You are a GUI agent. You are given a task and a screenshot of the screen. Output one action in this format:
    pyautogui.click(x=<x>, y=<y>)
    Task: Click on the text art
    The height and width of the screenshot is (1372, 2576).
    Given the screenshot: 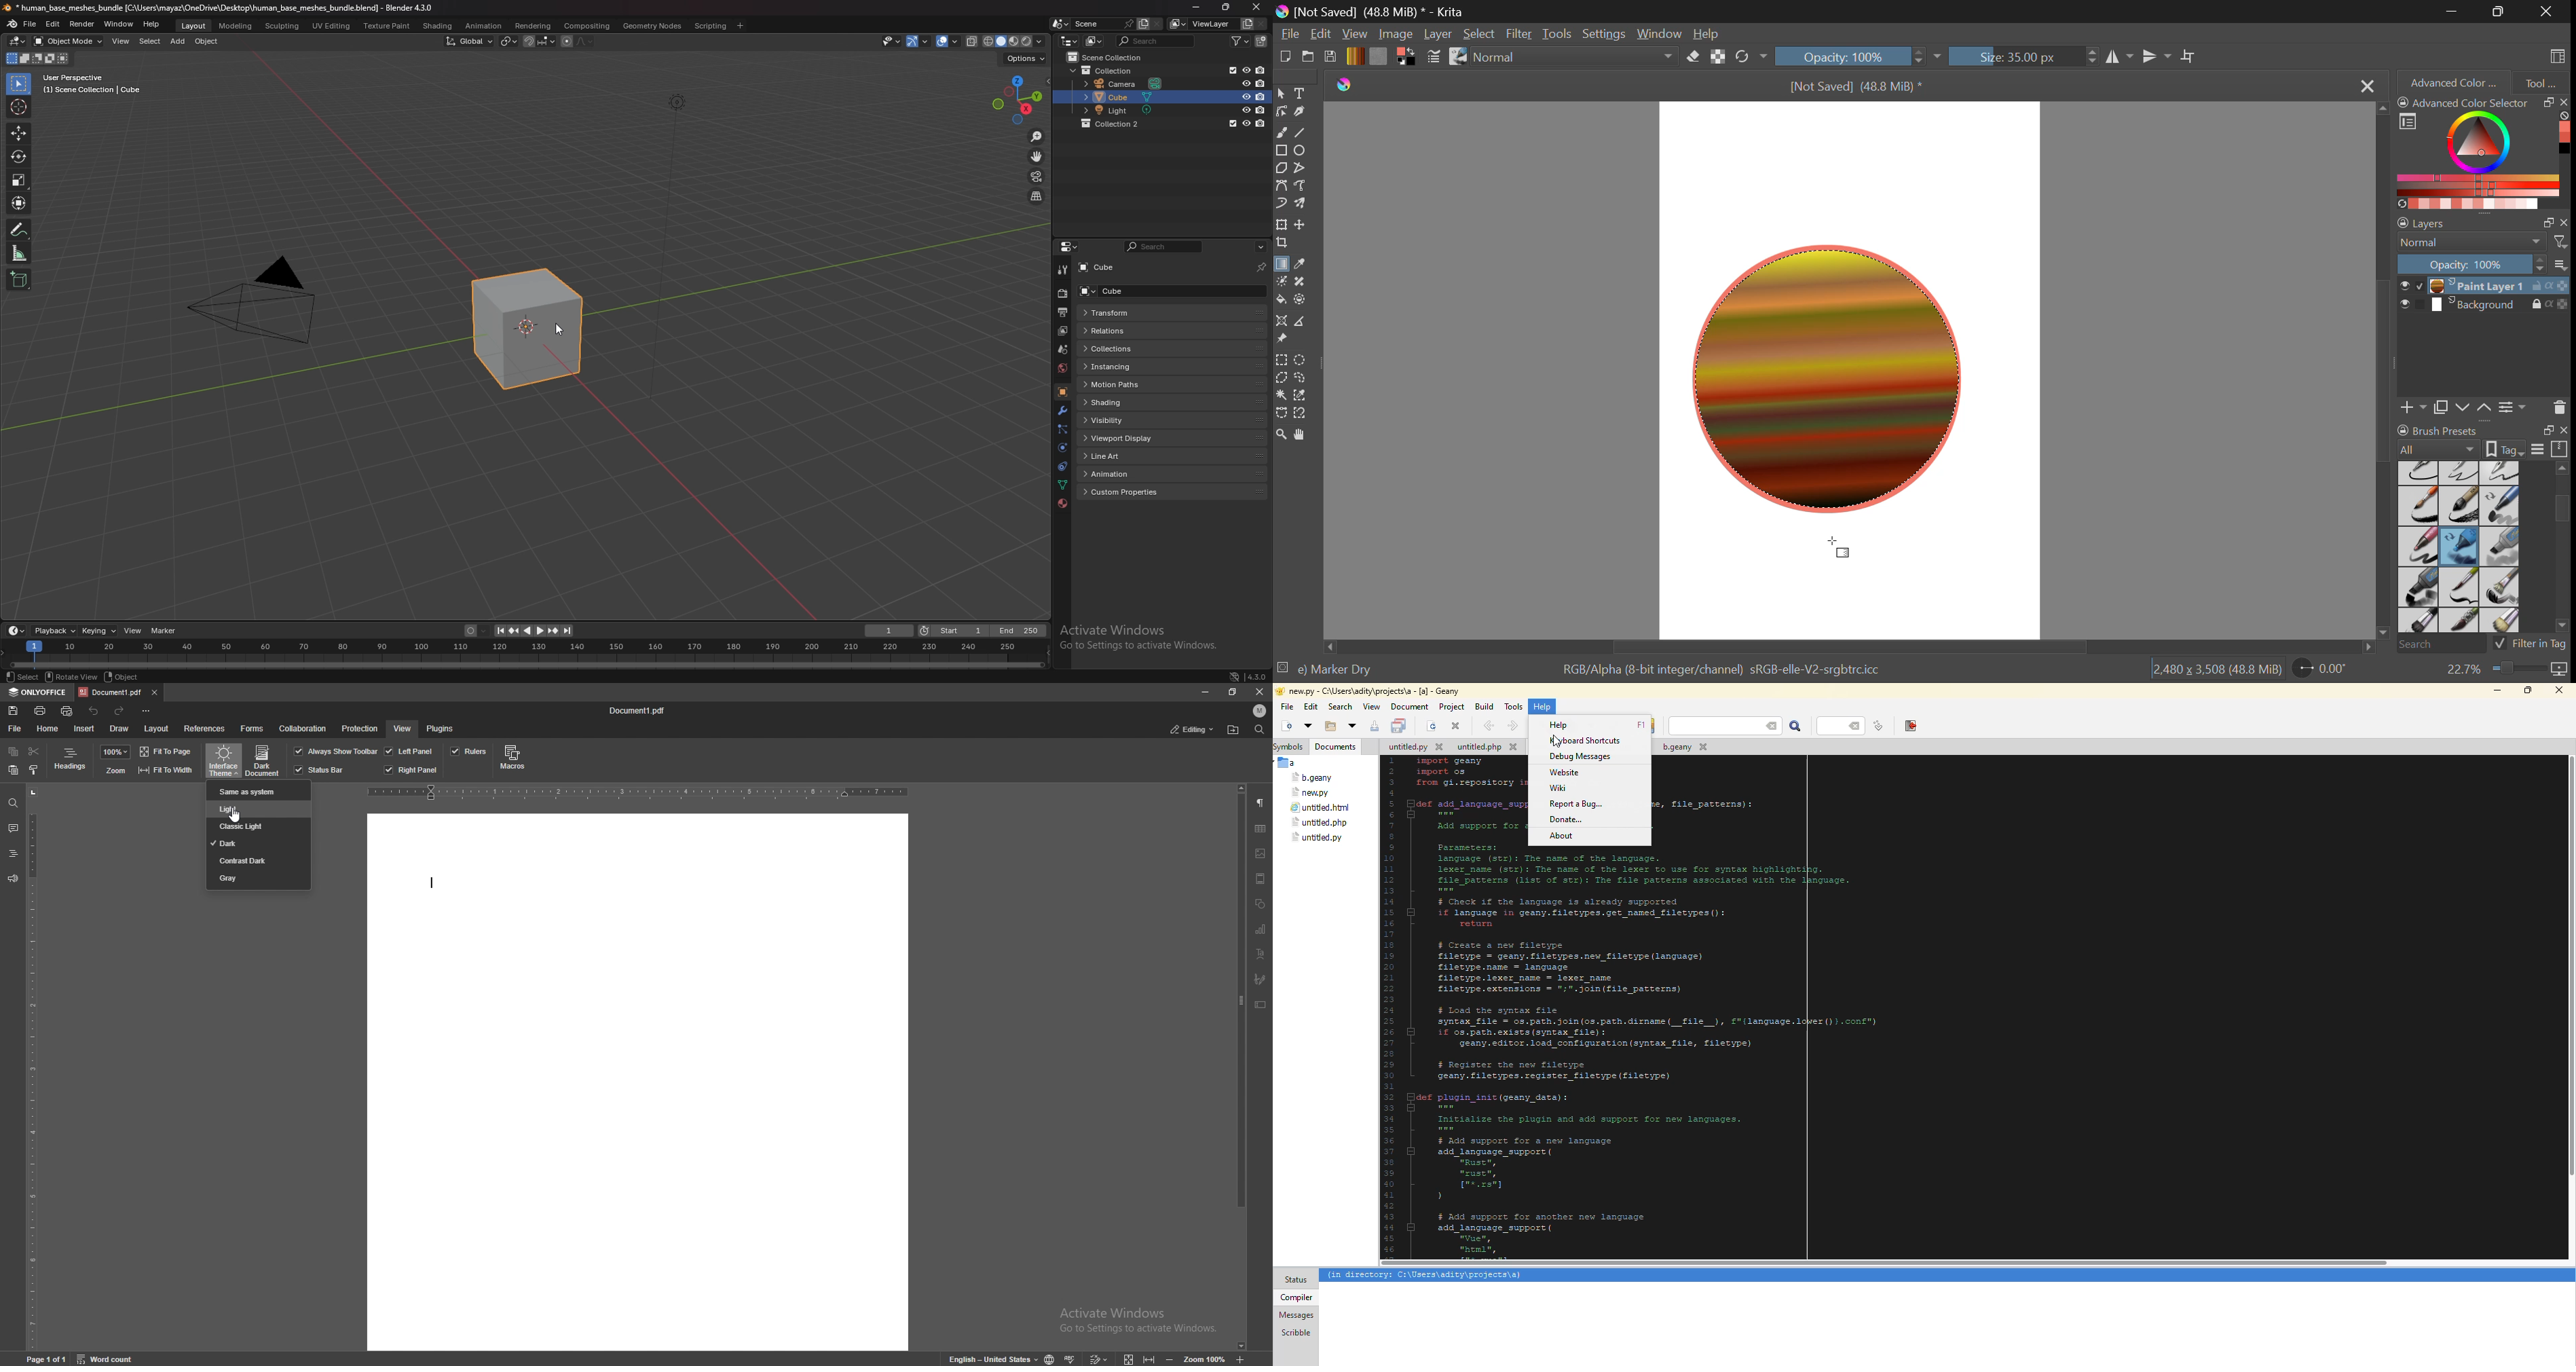 What is the action you would take?
    pyautogui.click(x=1260, y=954)
    